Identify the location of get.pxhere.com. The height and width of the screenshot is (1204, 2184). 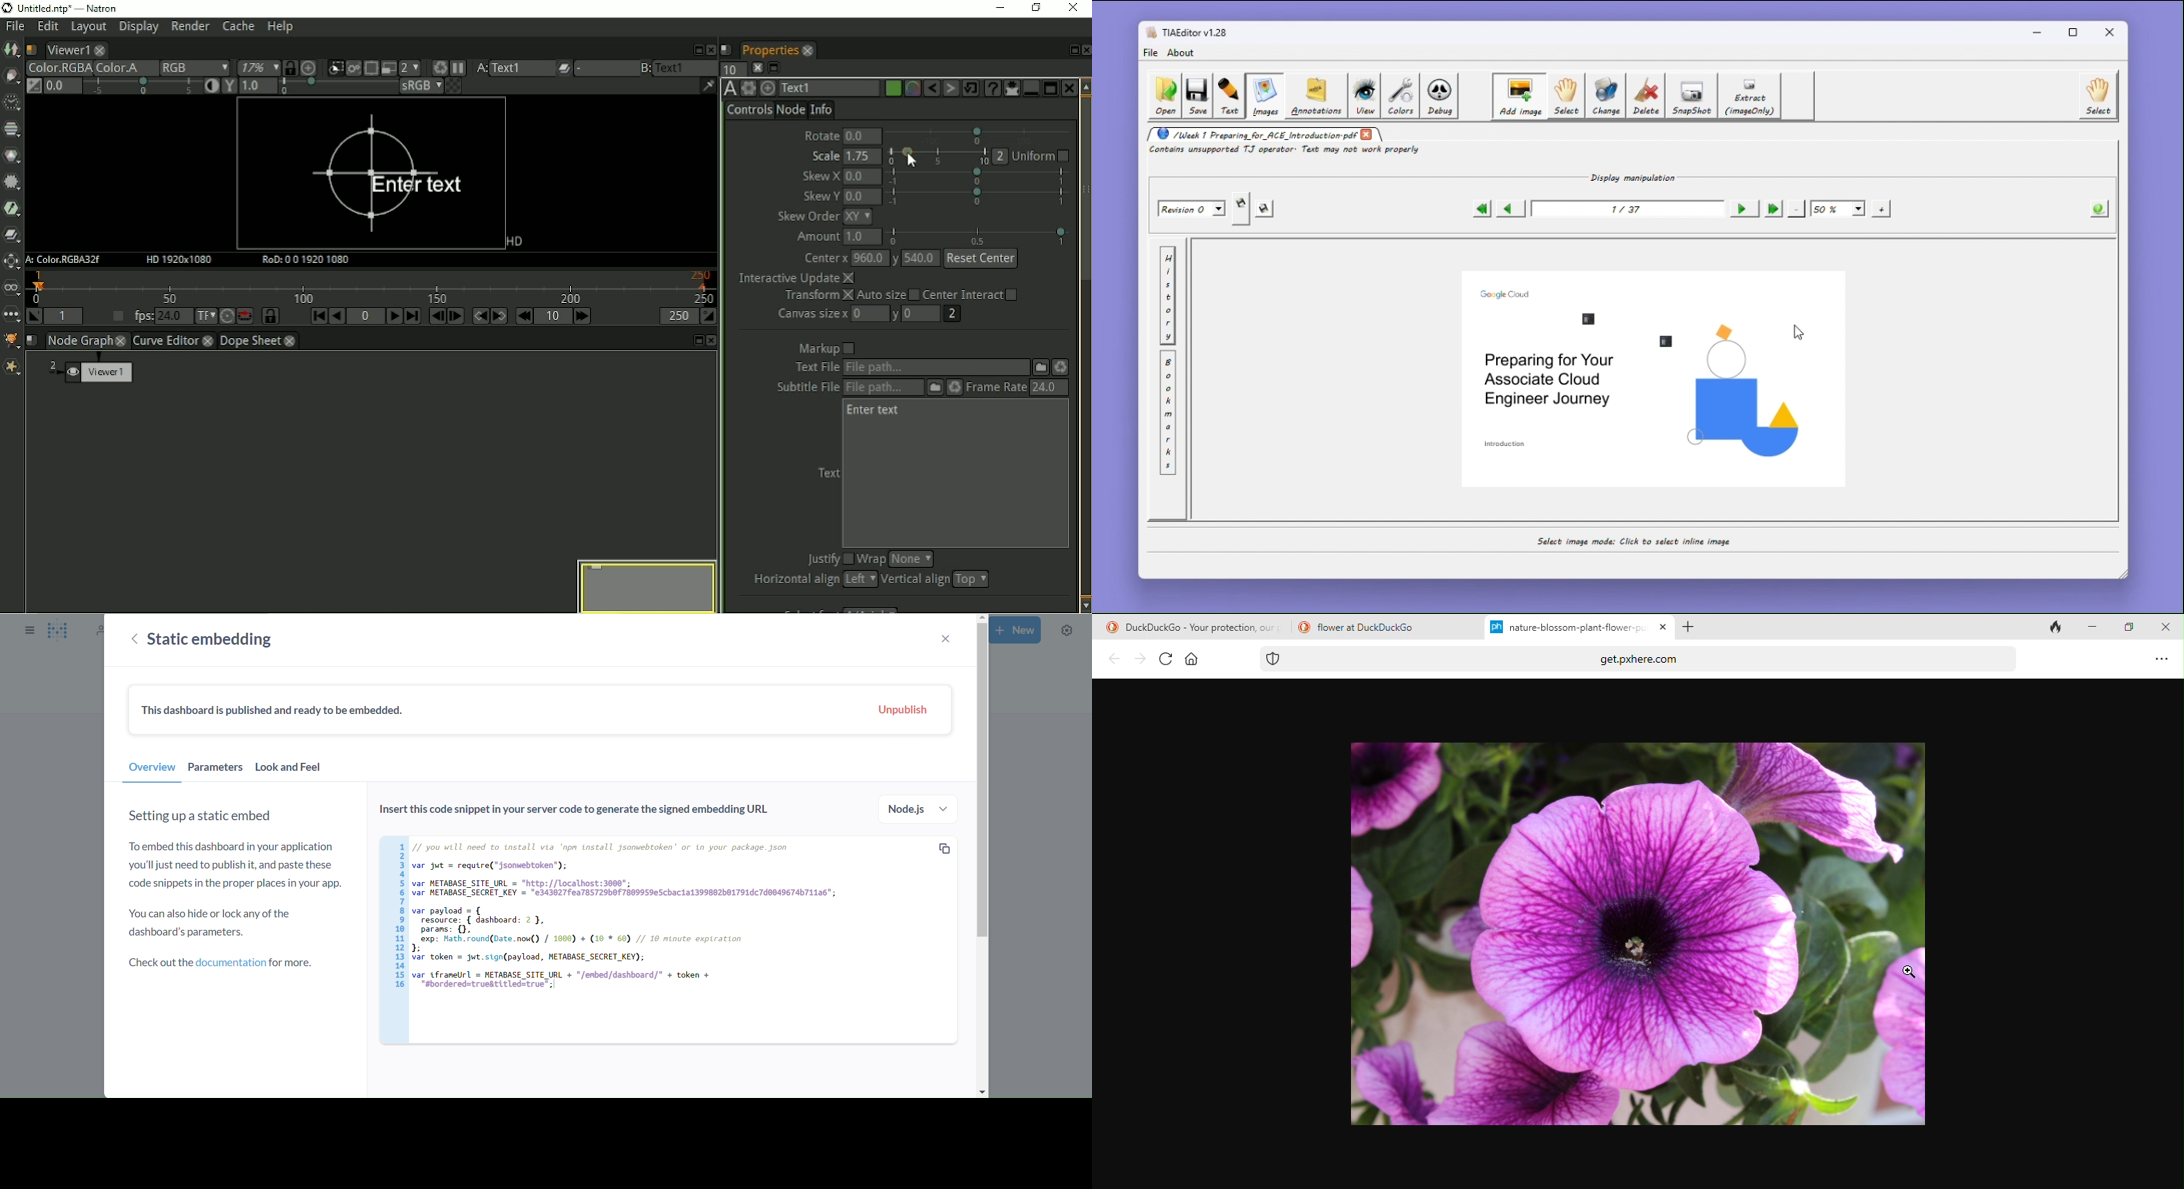
(1615, 662).